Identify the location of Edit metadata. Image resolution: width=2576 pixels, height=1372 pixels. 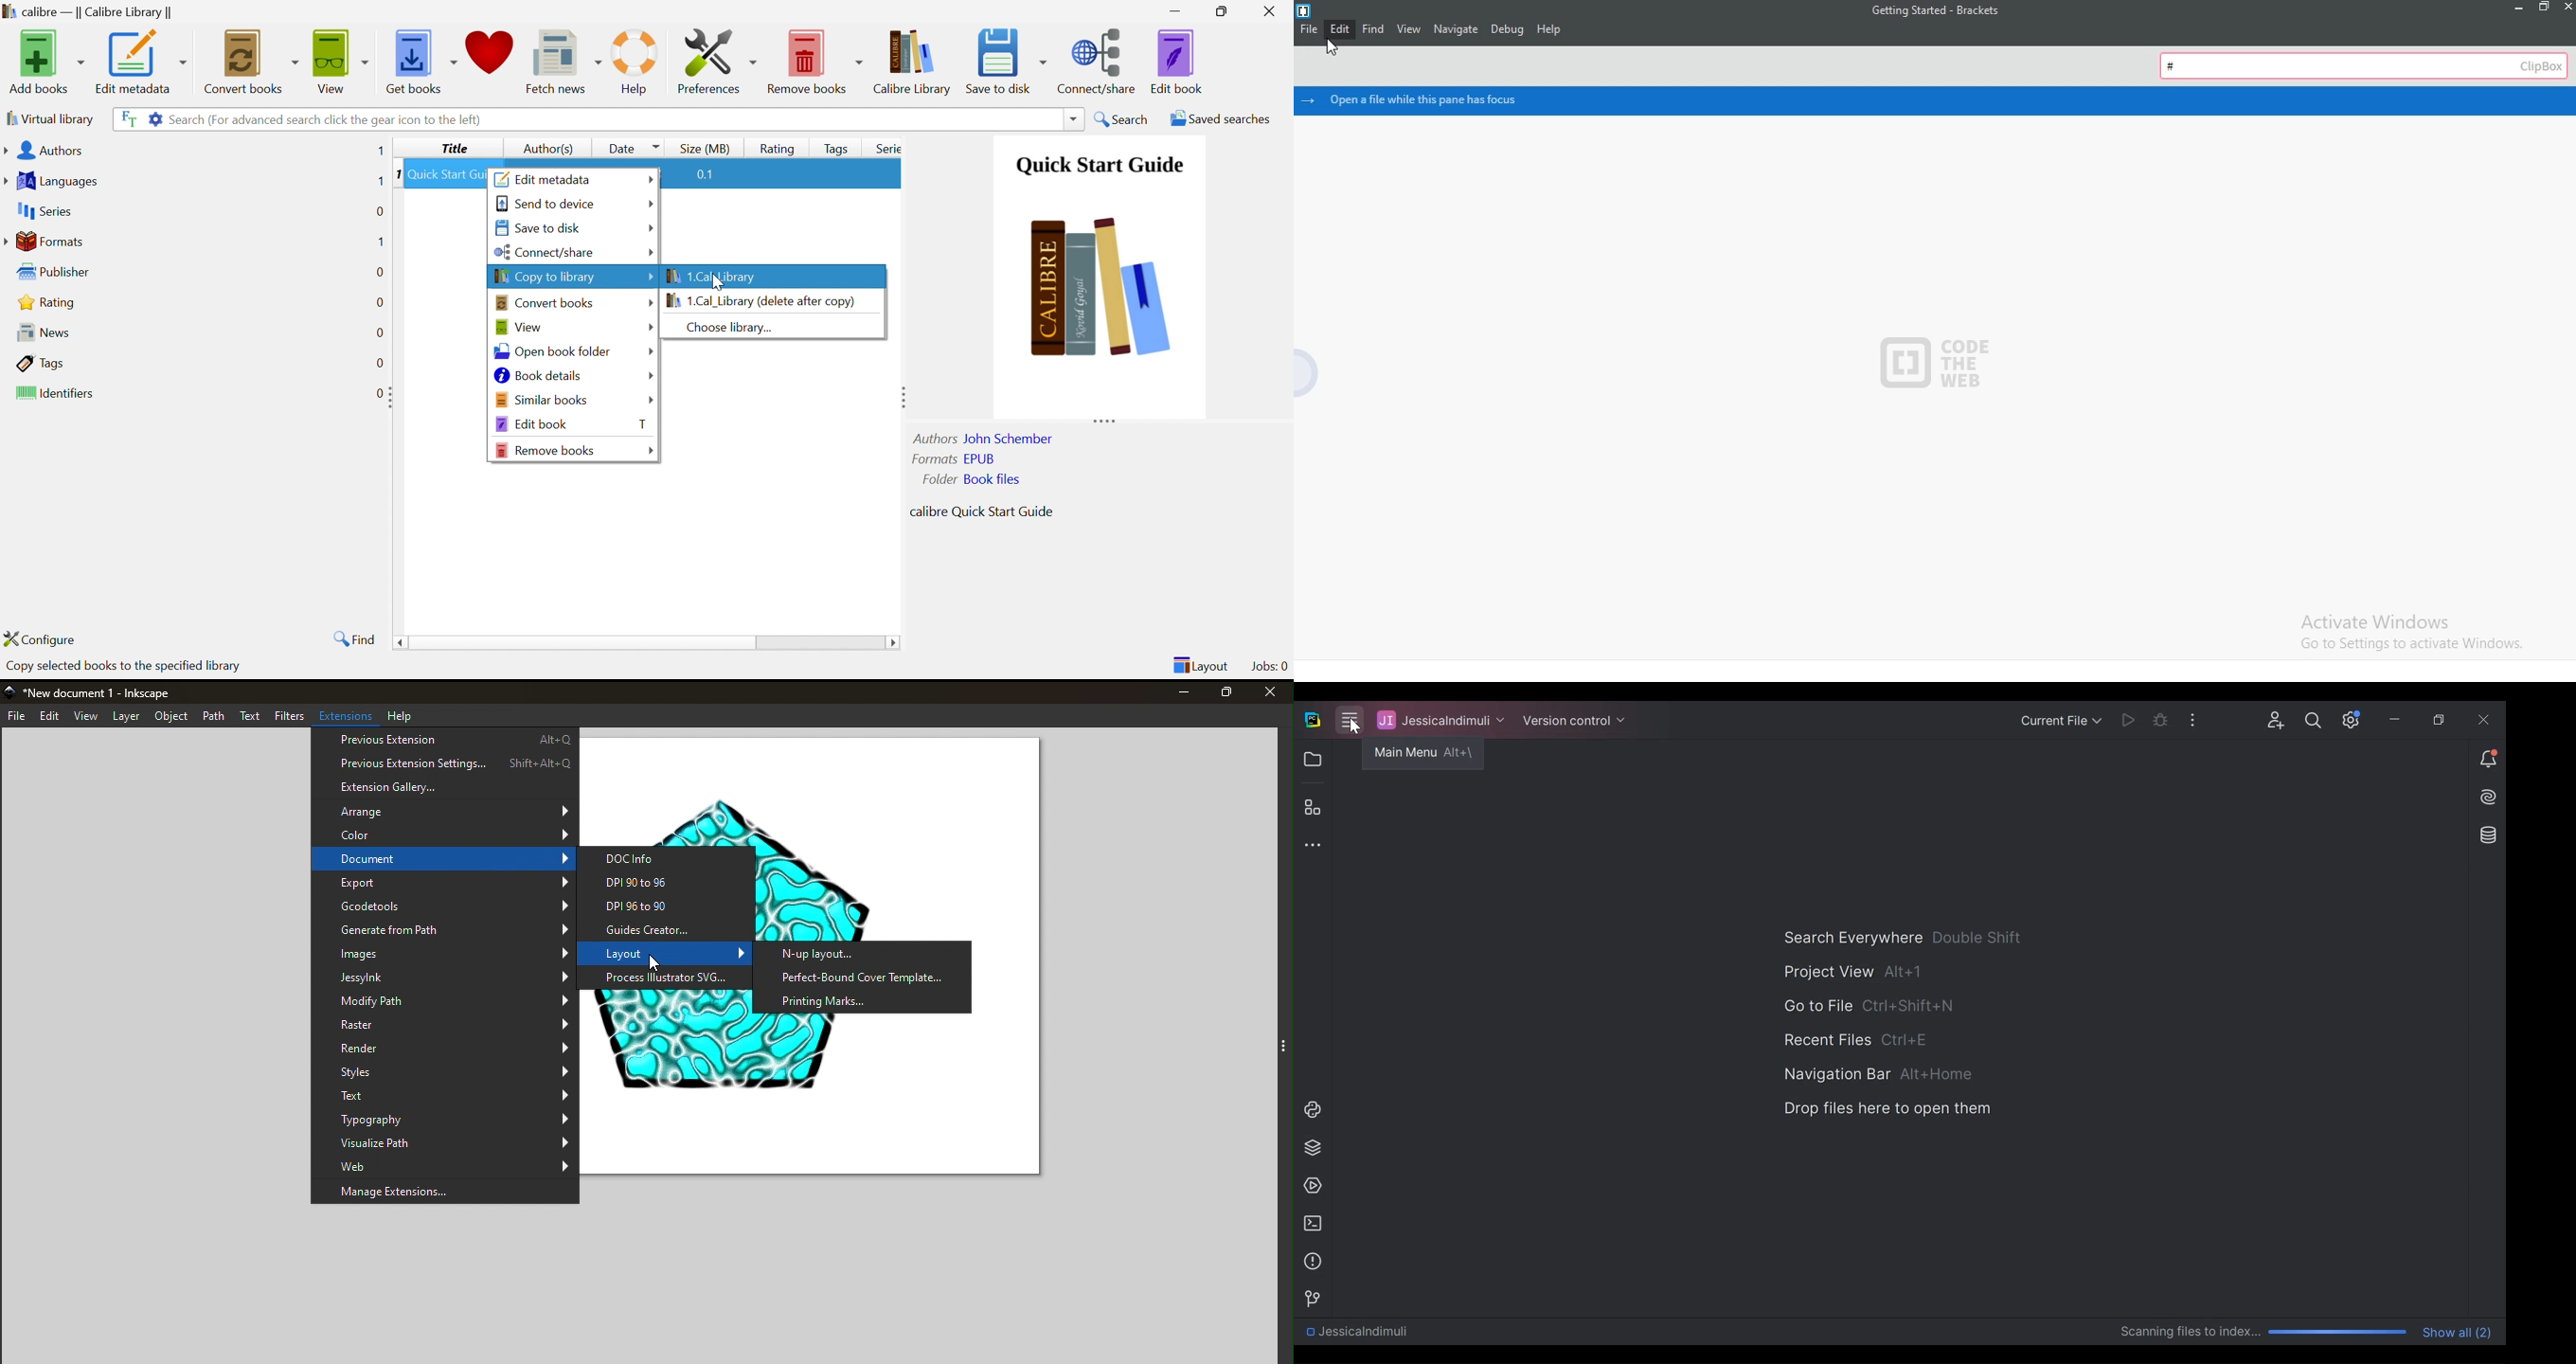
(544, 179).